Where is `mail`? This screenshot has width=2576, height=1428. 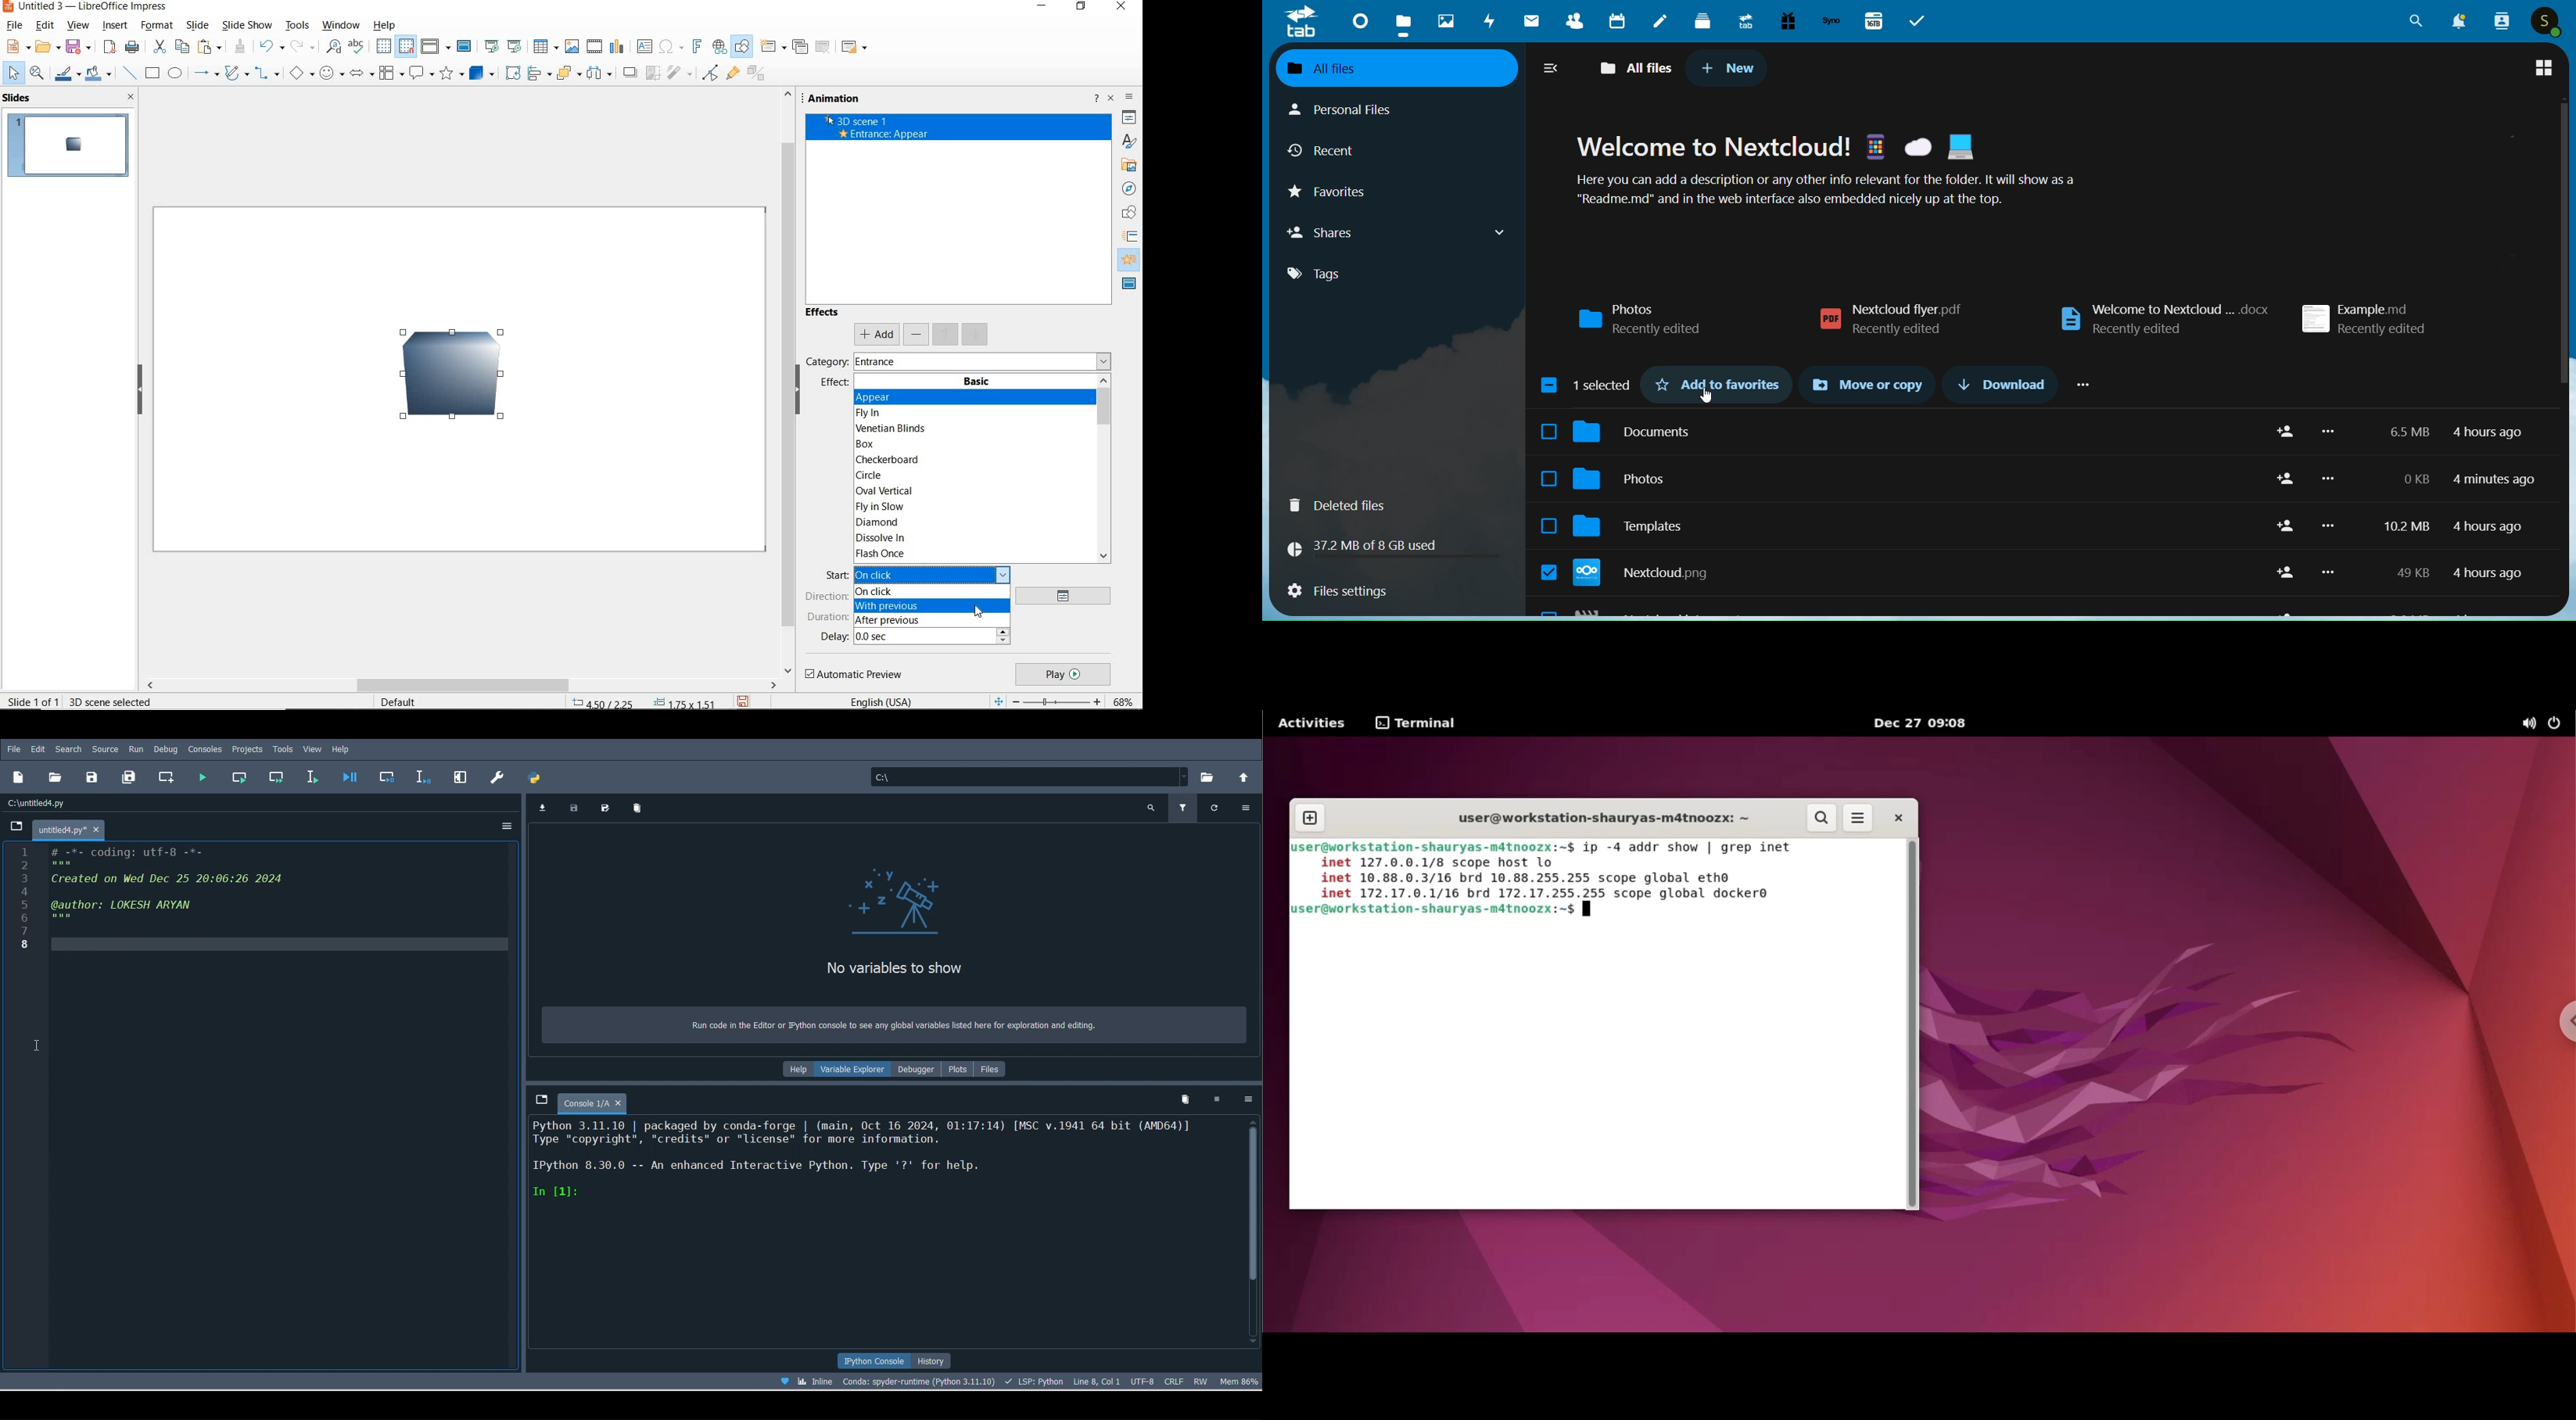 mail is located at coordinates (1532, 21).